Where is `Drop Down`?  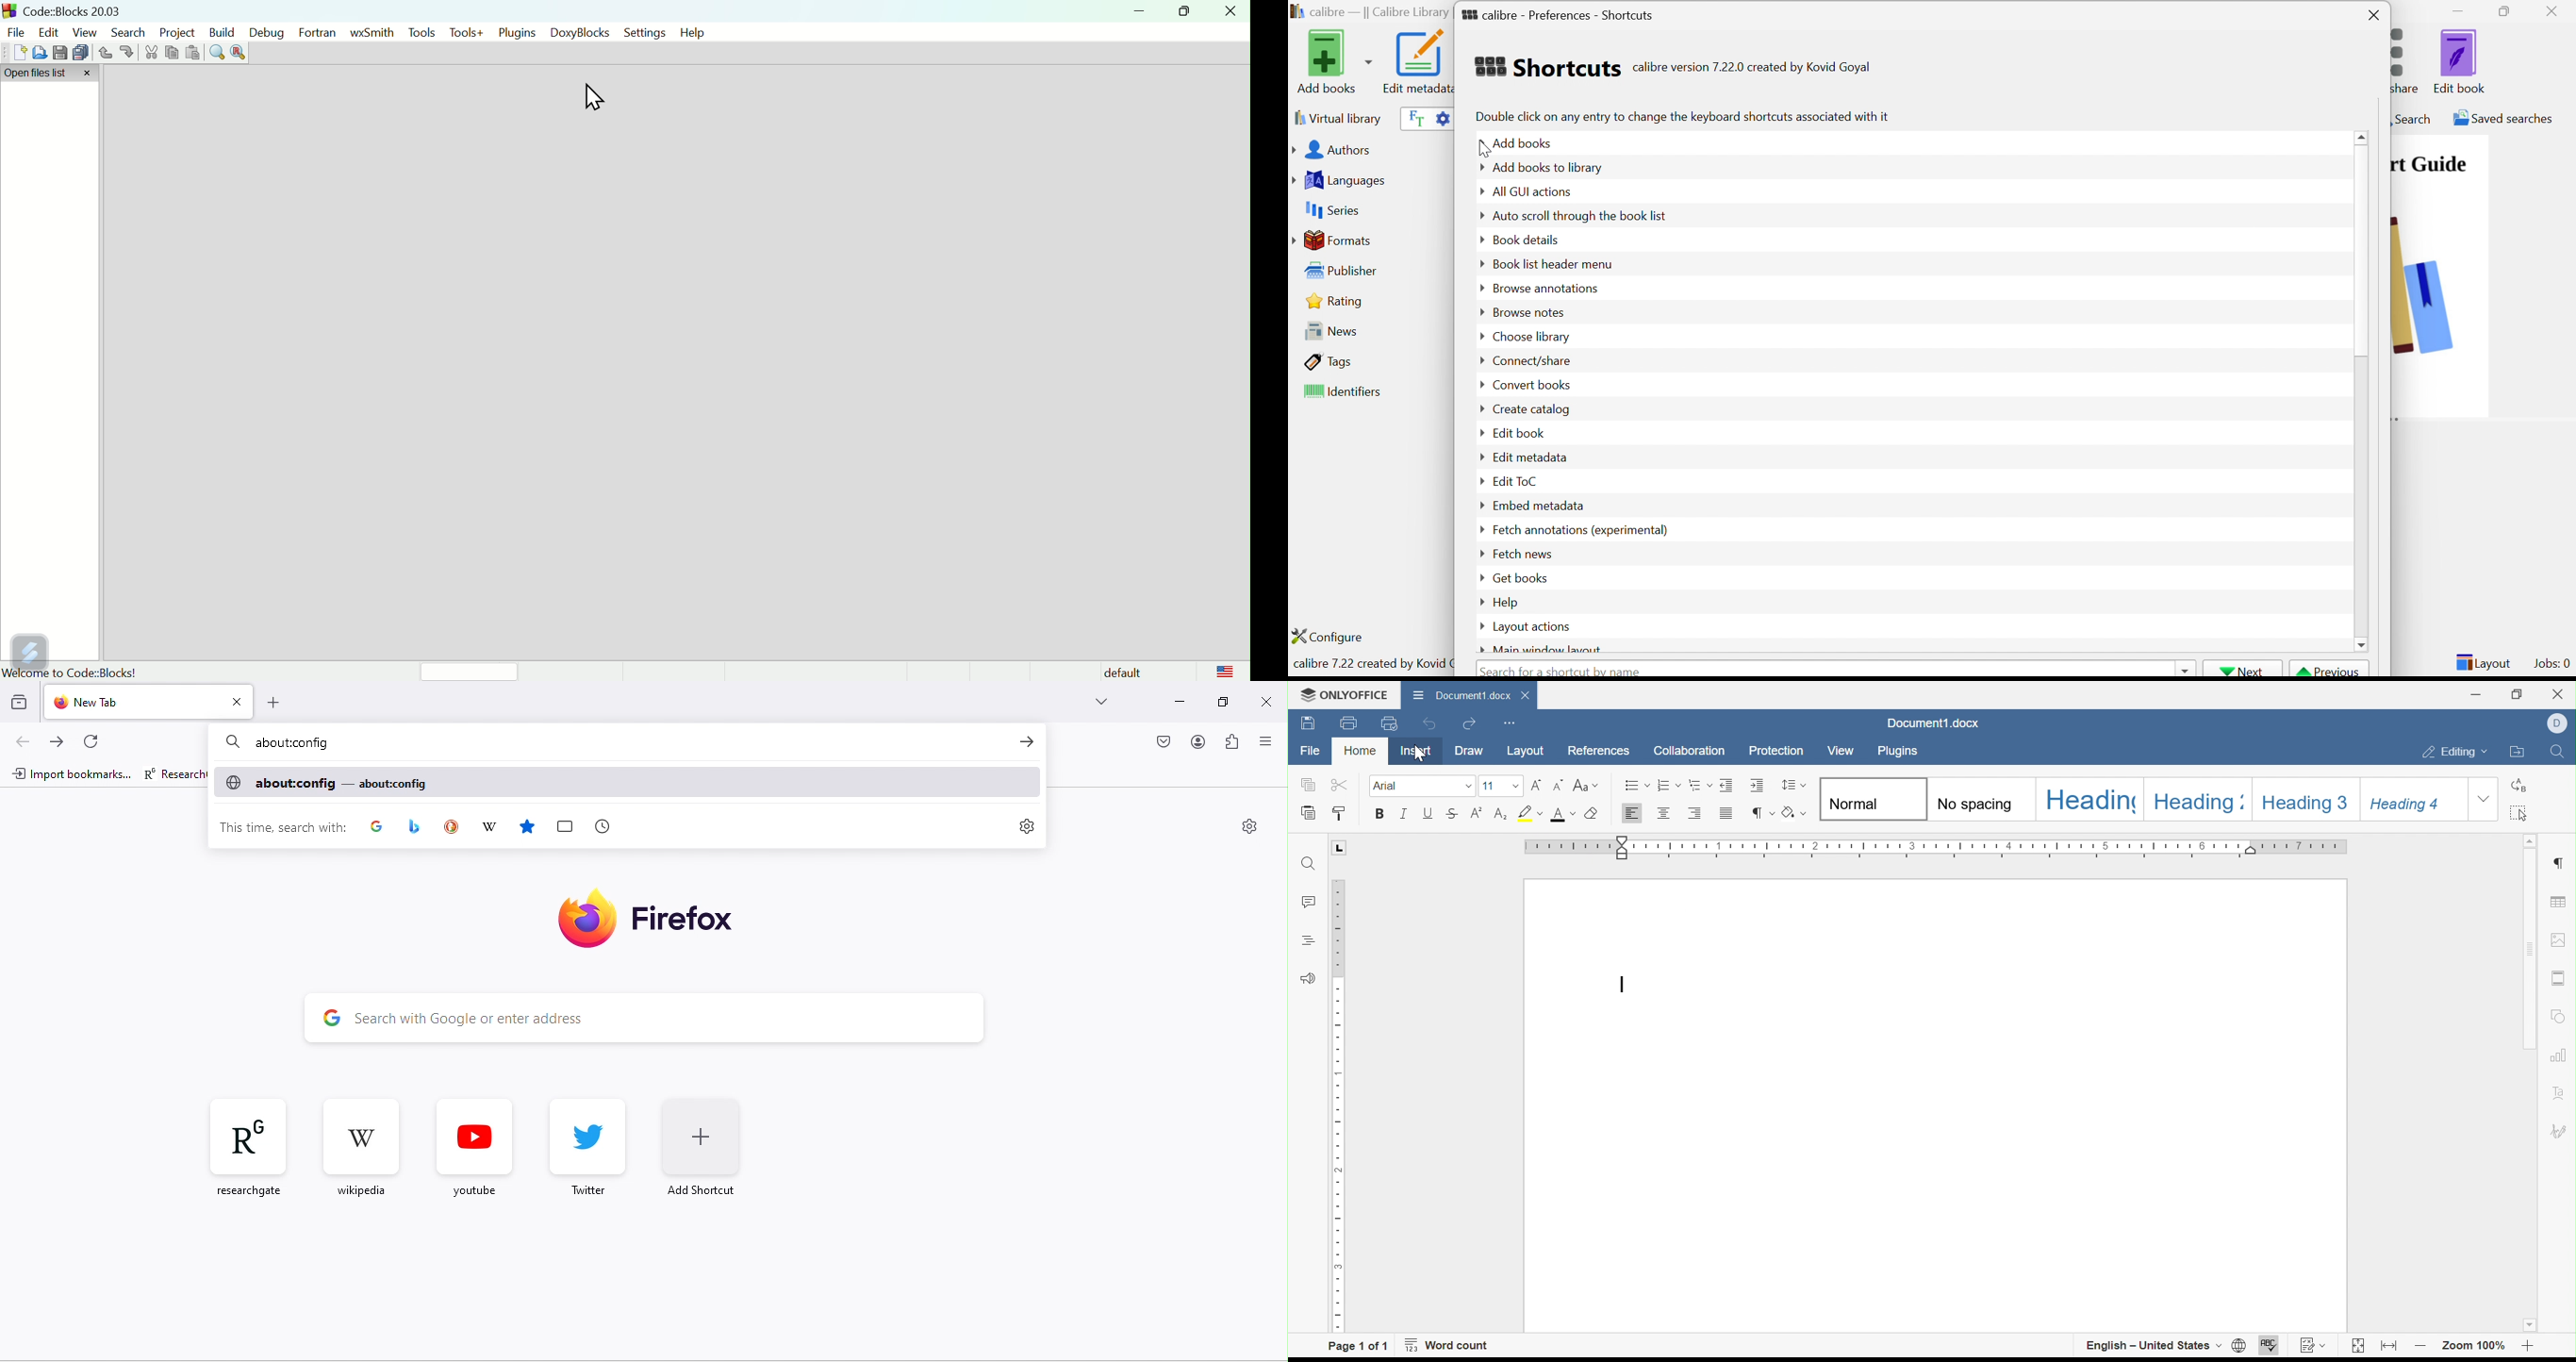
Drop Down is located at coordinates (1480, 578).